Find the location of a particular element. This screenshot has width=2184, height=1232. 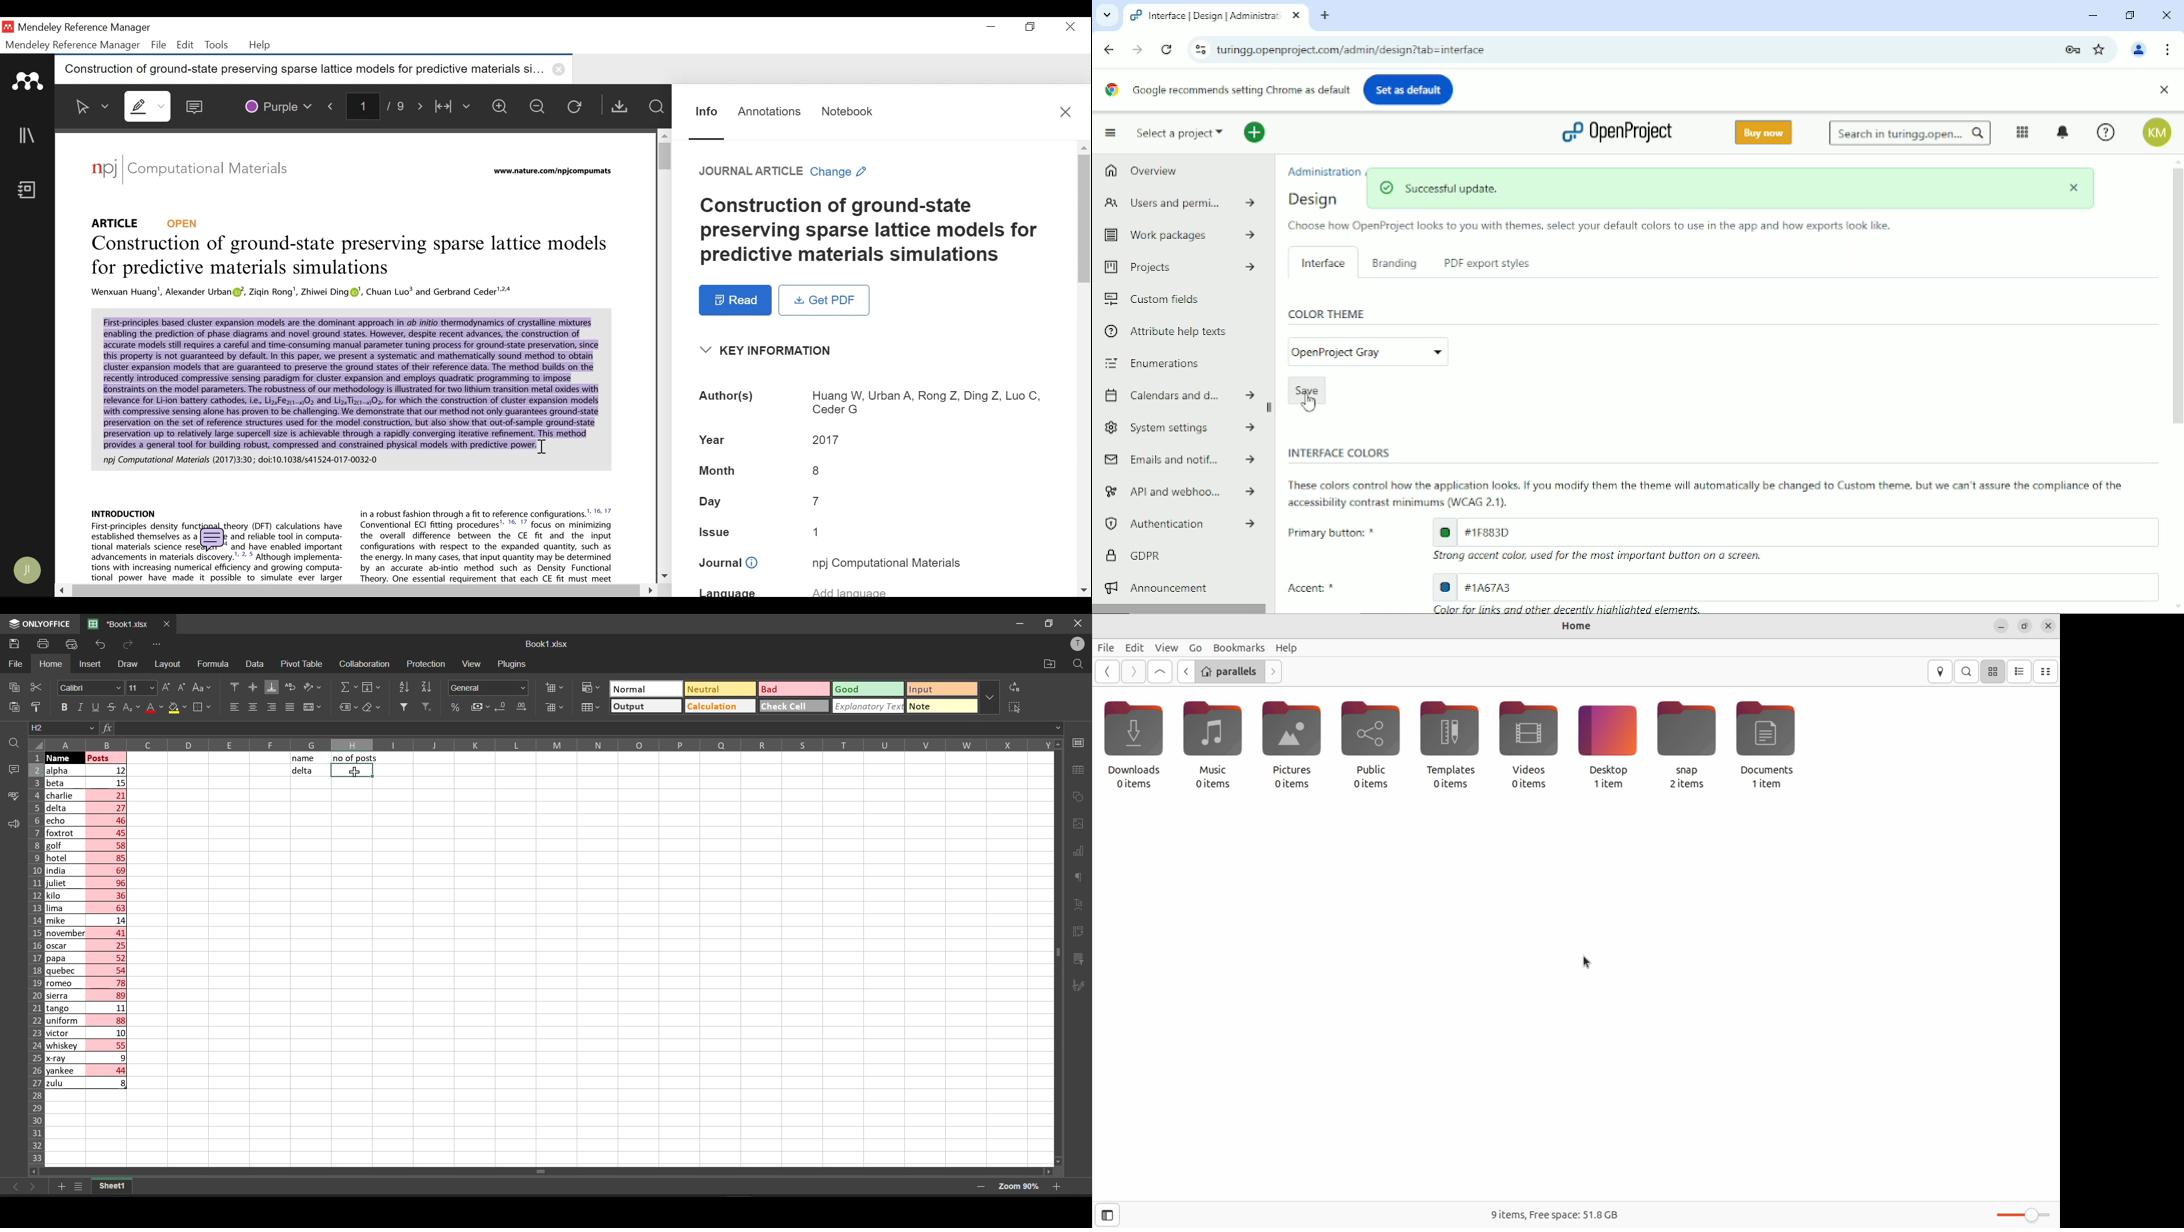

quick print is located at coordinates (71, 643).